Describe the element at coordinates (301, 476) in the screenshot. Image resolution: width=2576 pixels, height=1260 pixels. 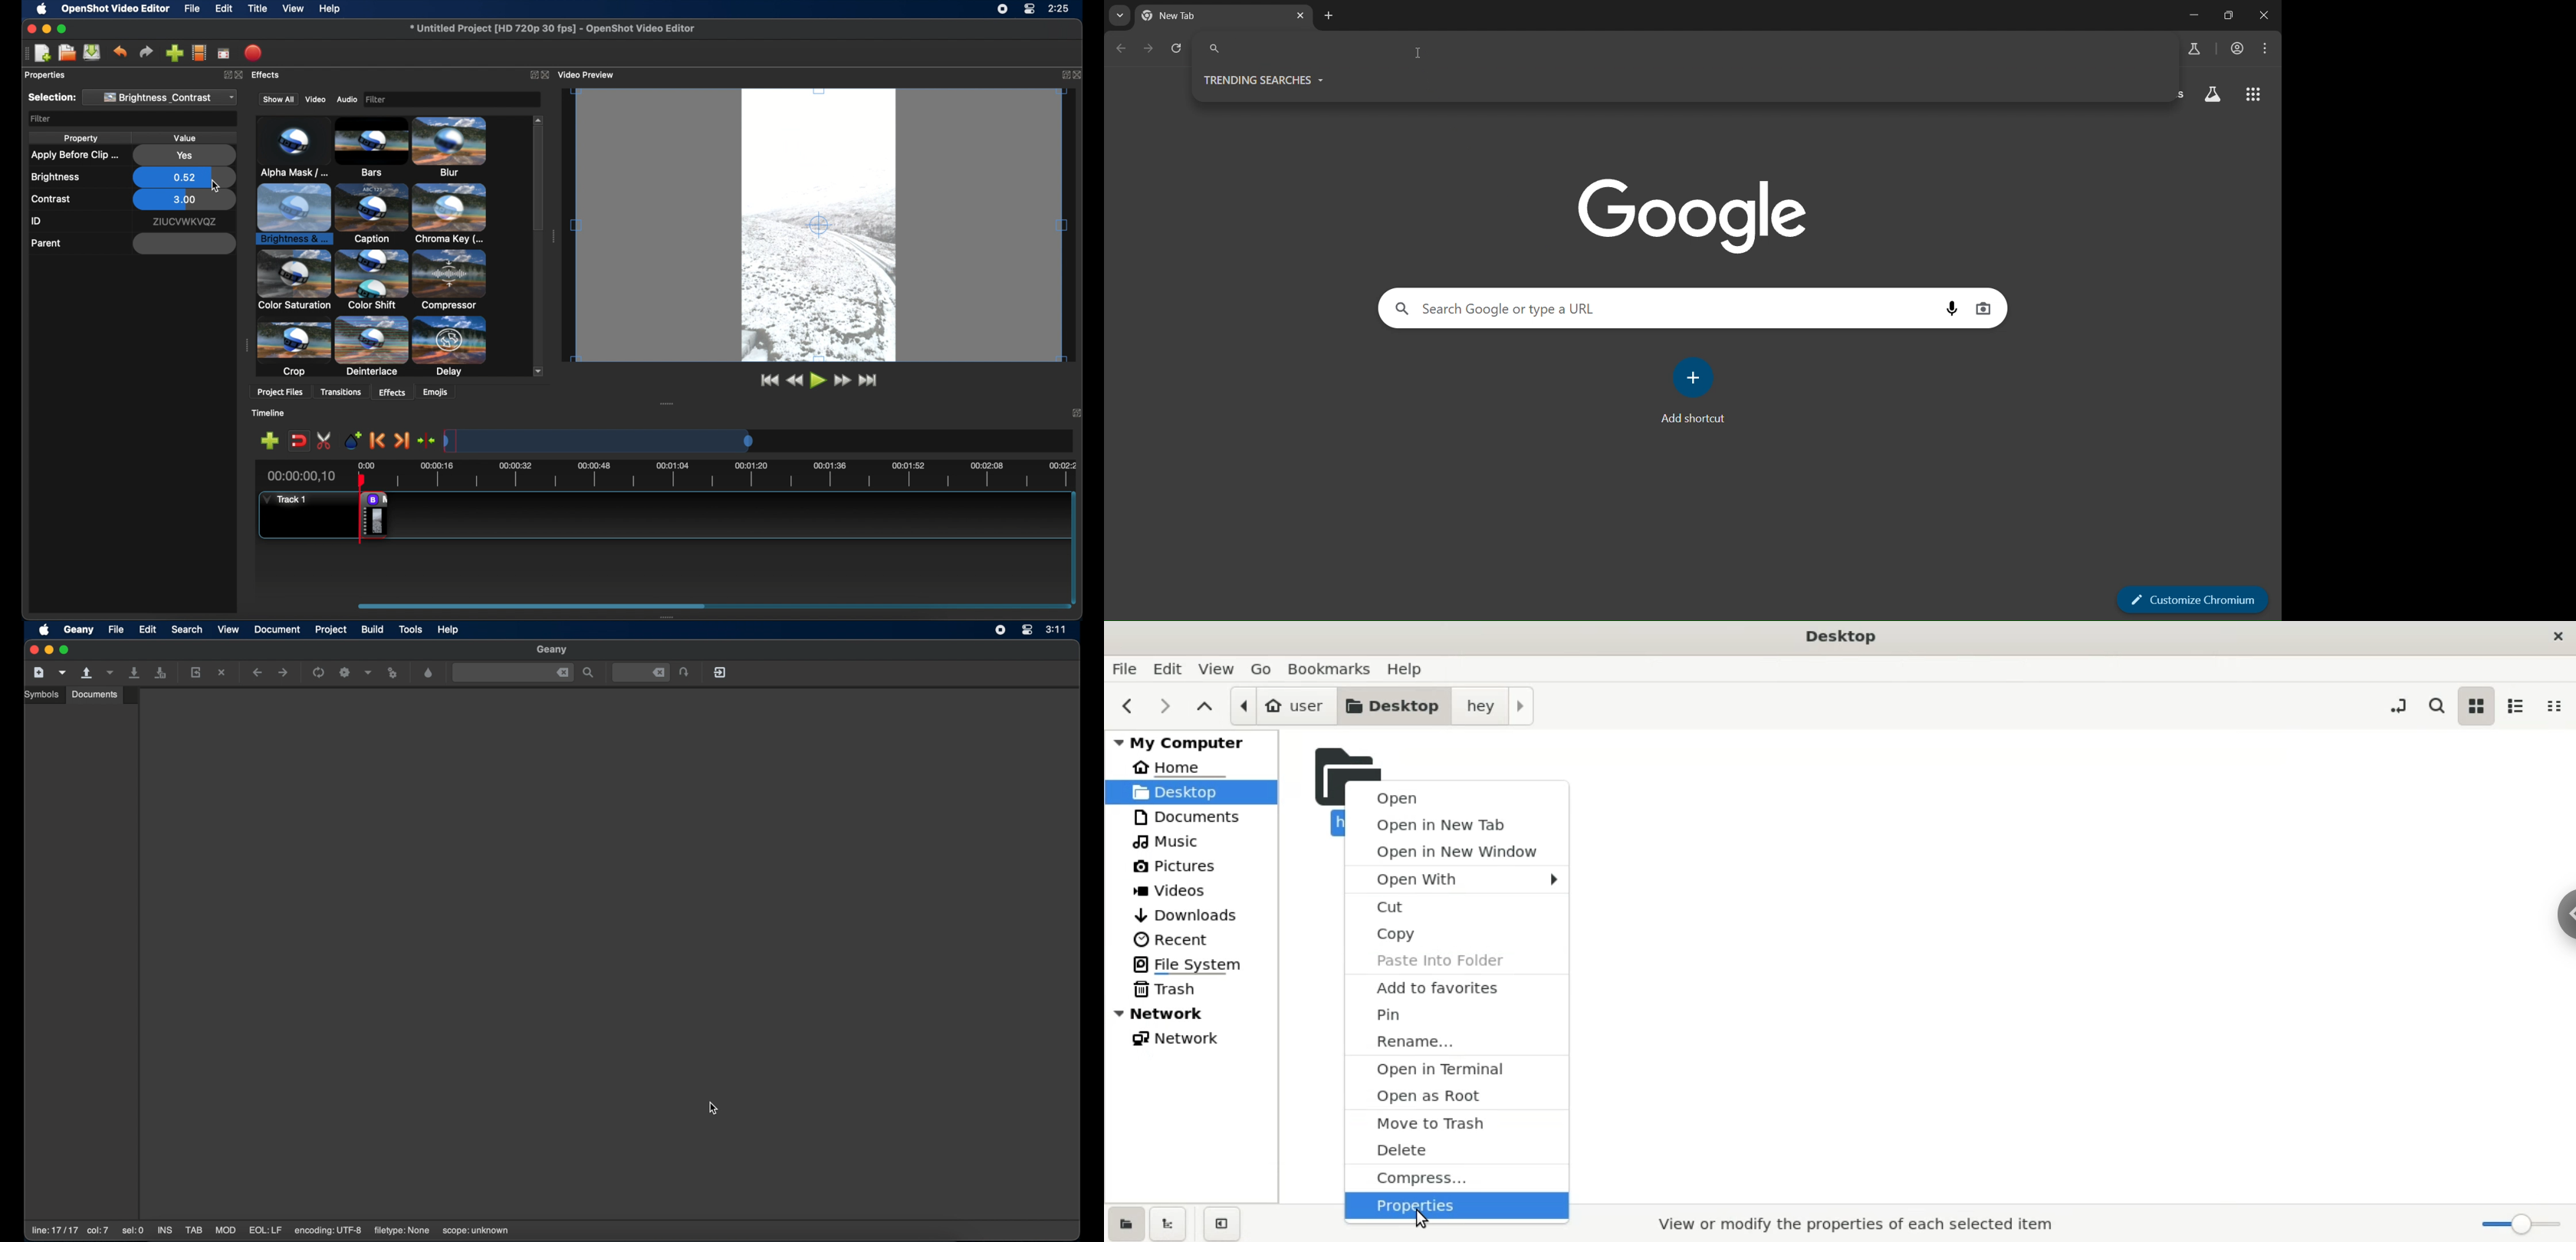
I see `00:00:00,10` at that location.